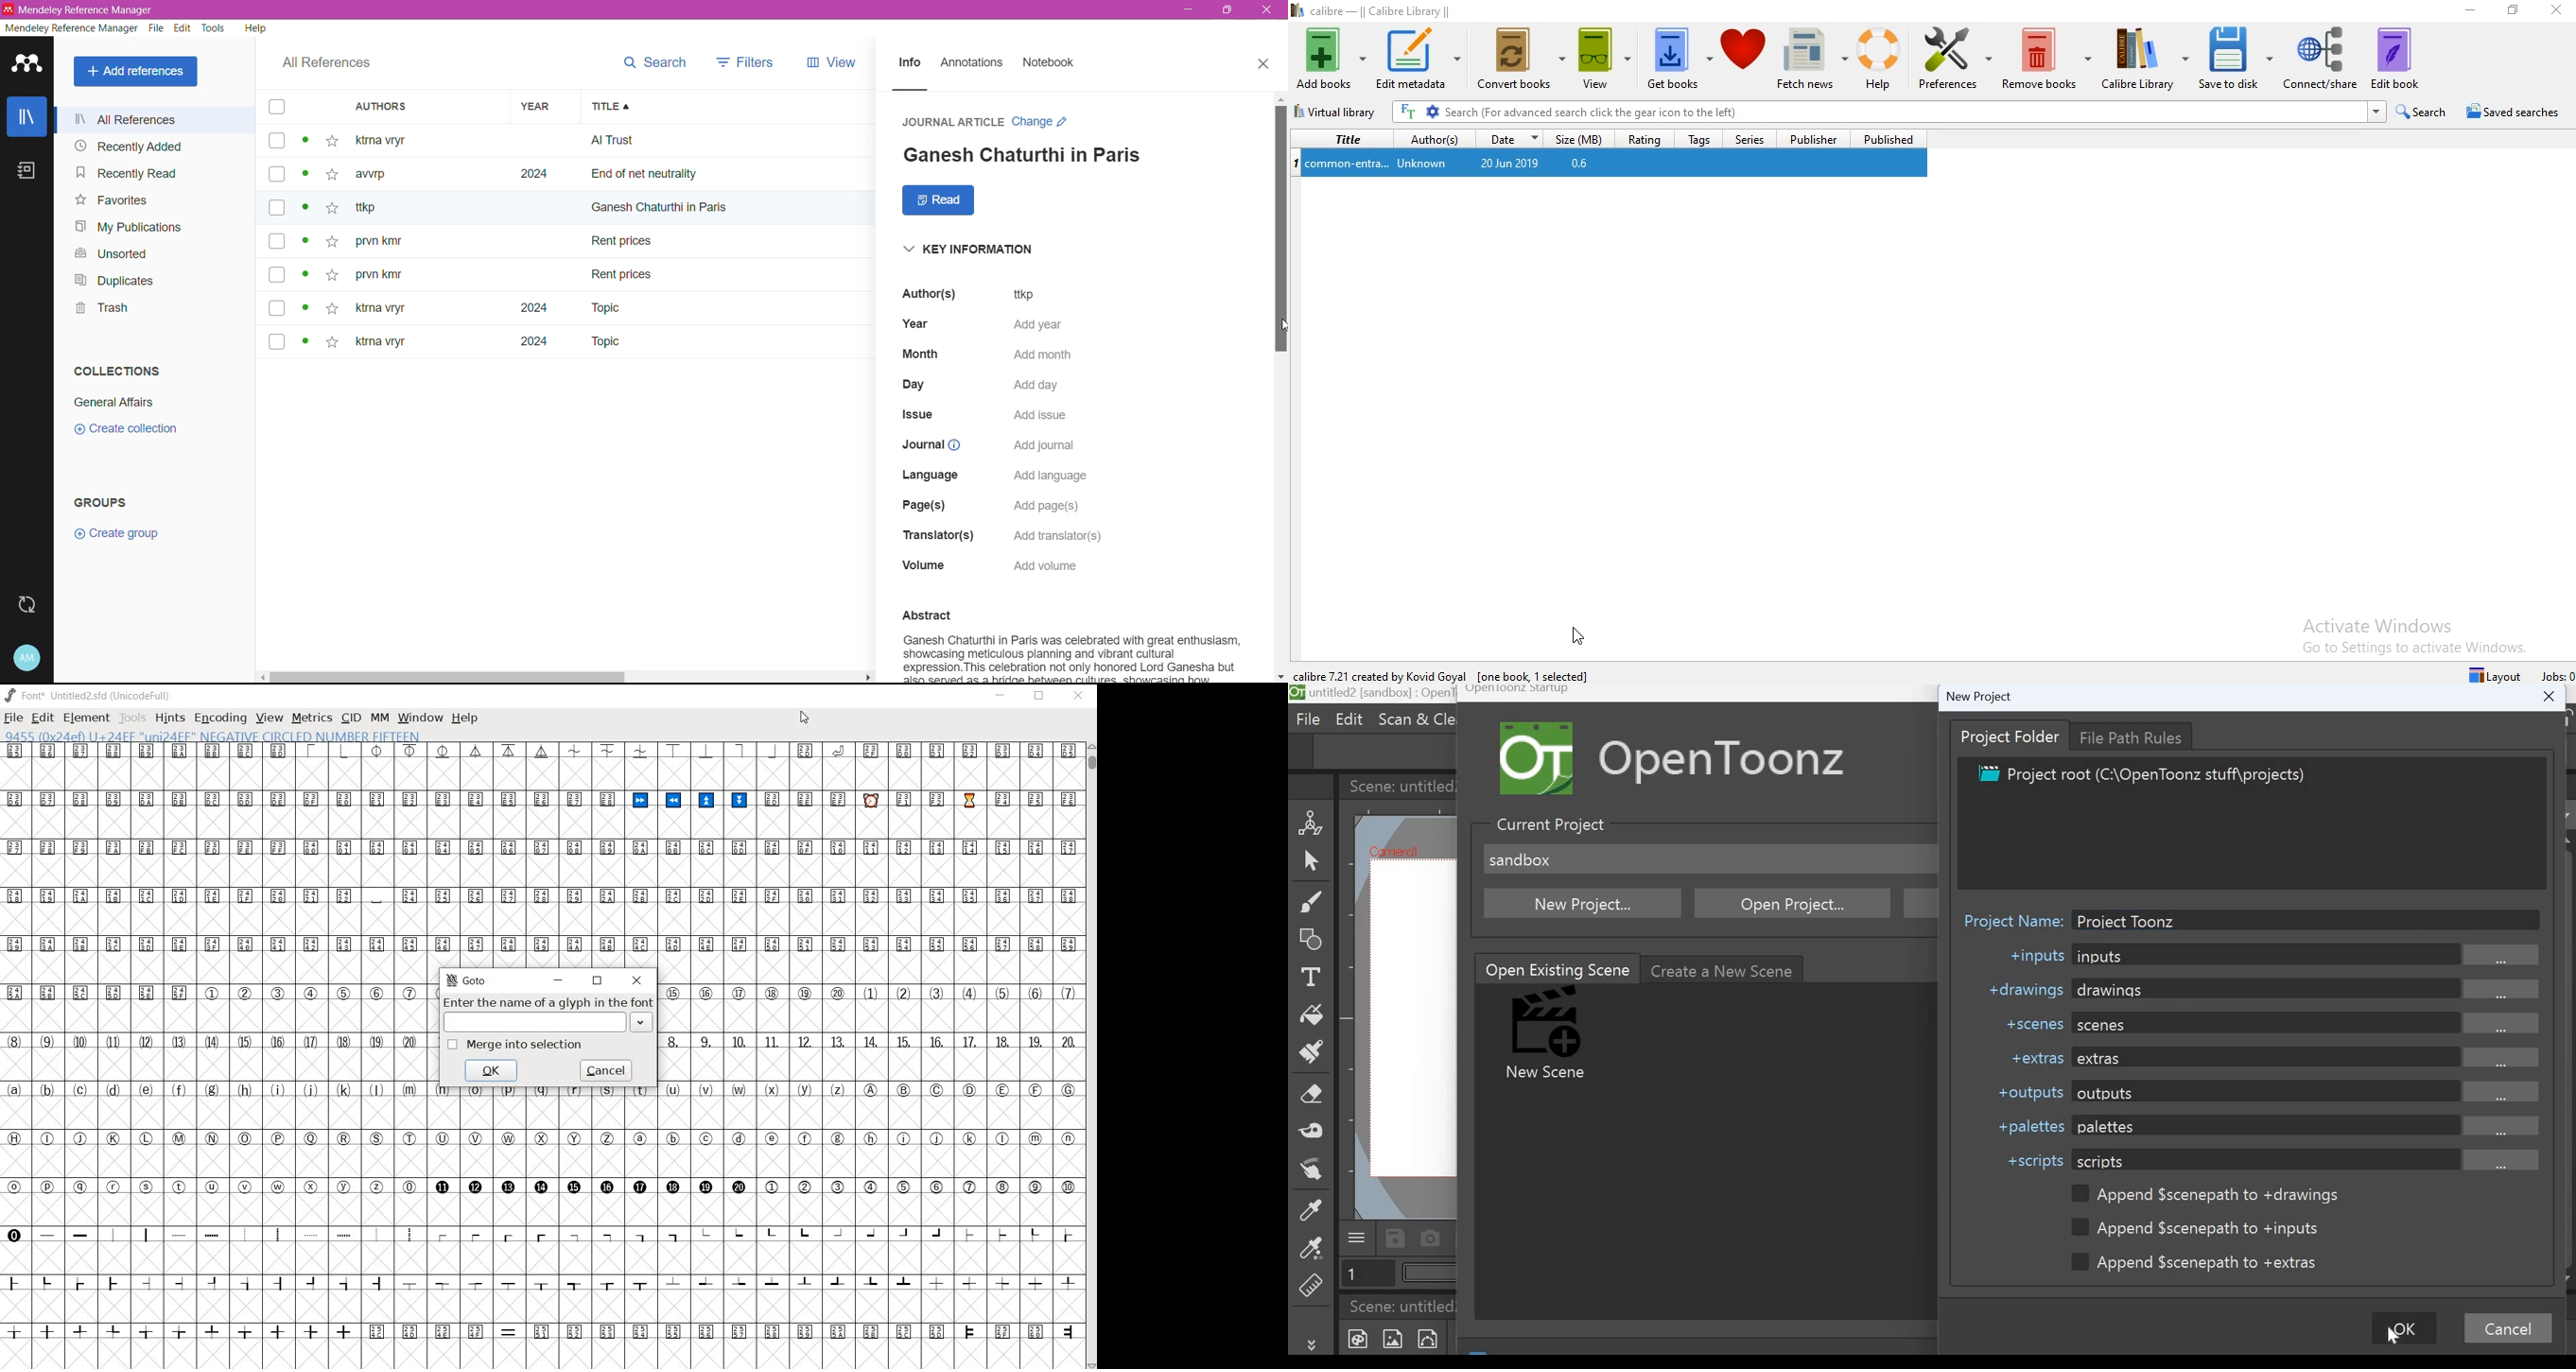 This screenshot has width=2576, height=1372. I want to click on +scripts, so click(2035, 1161).